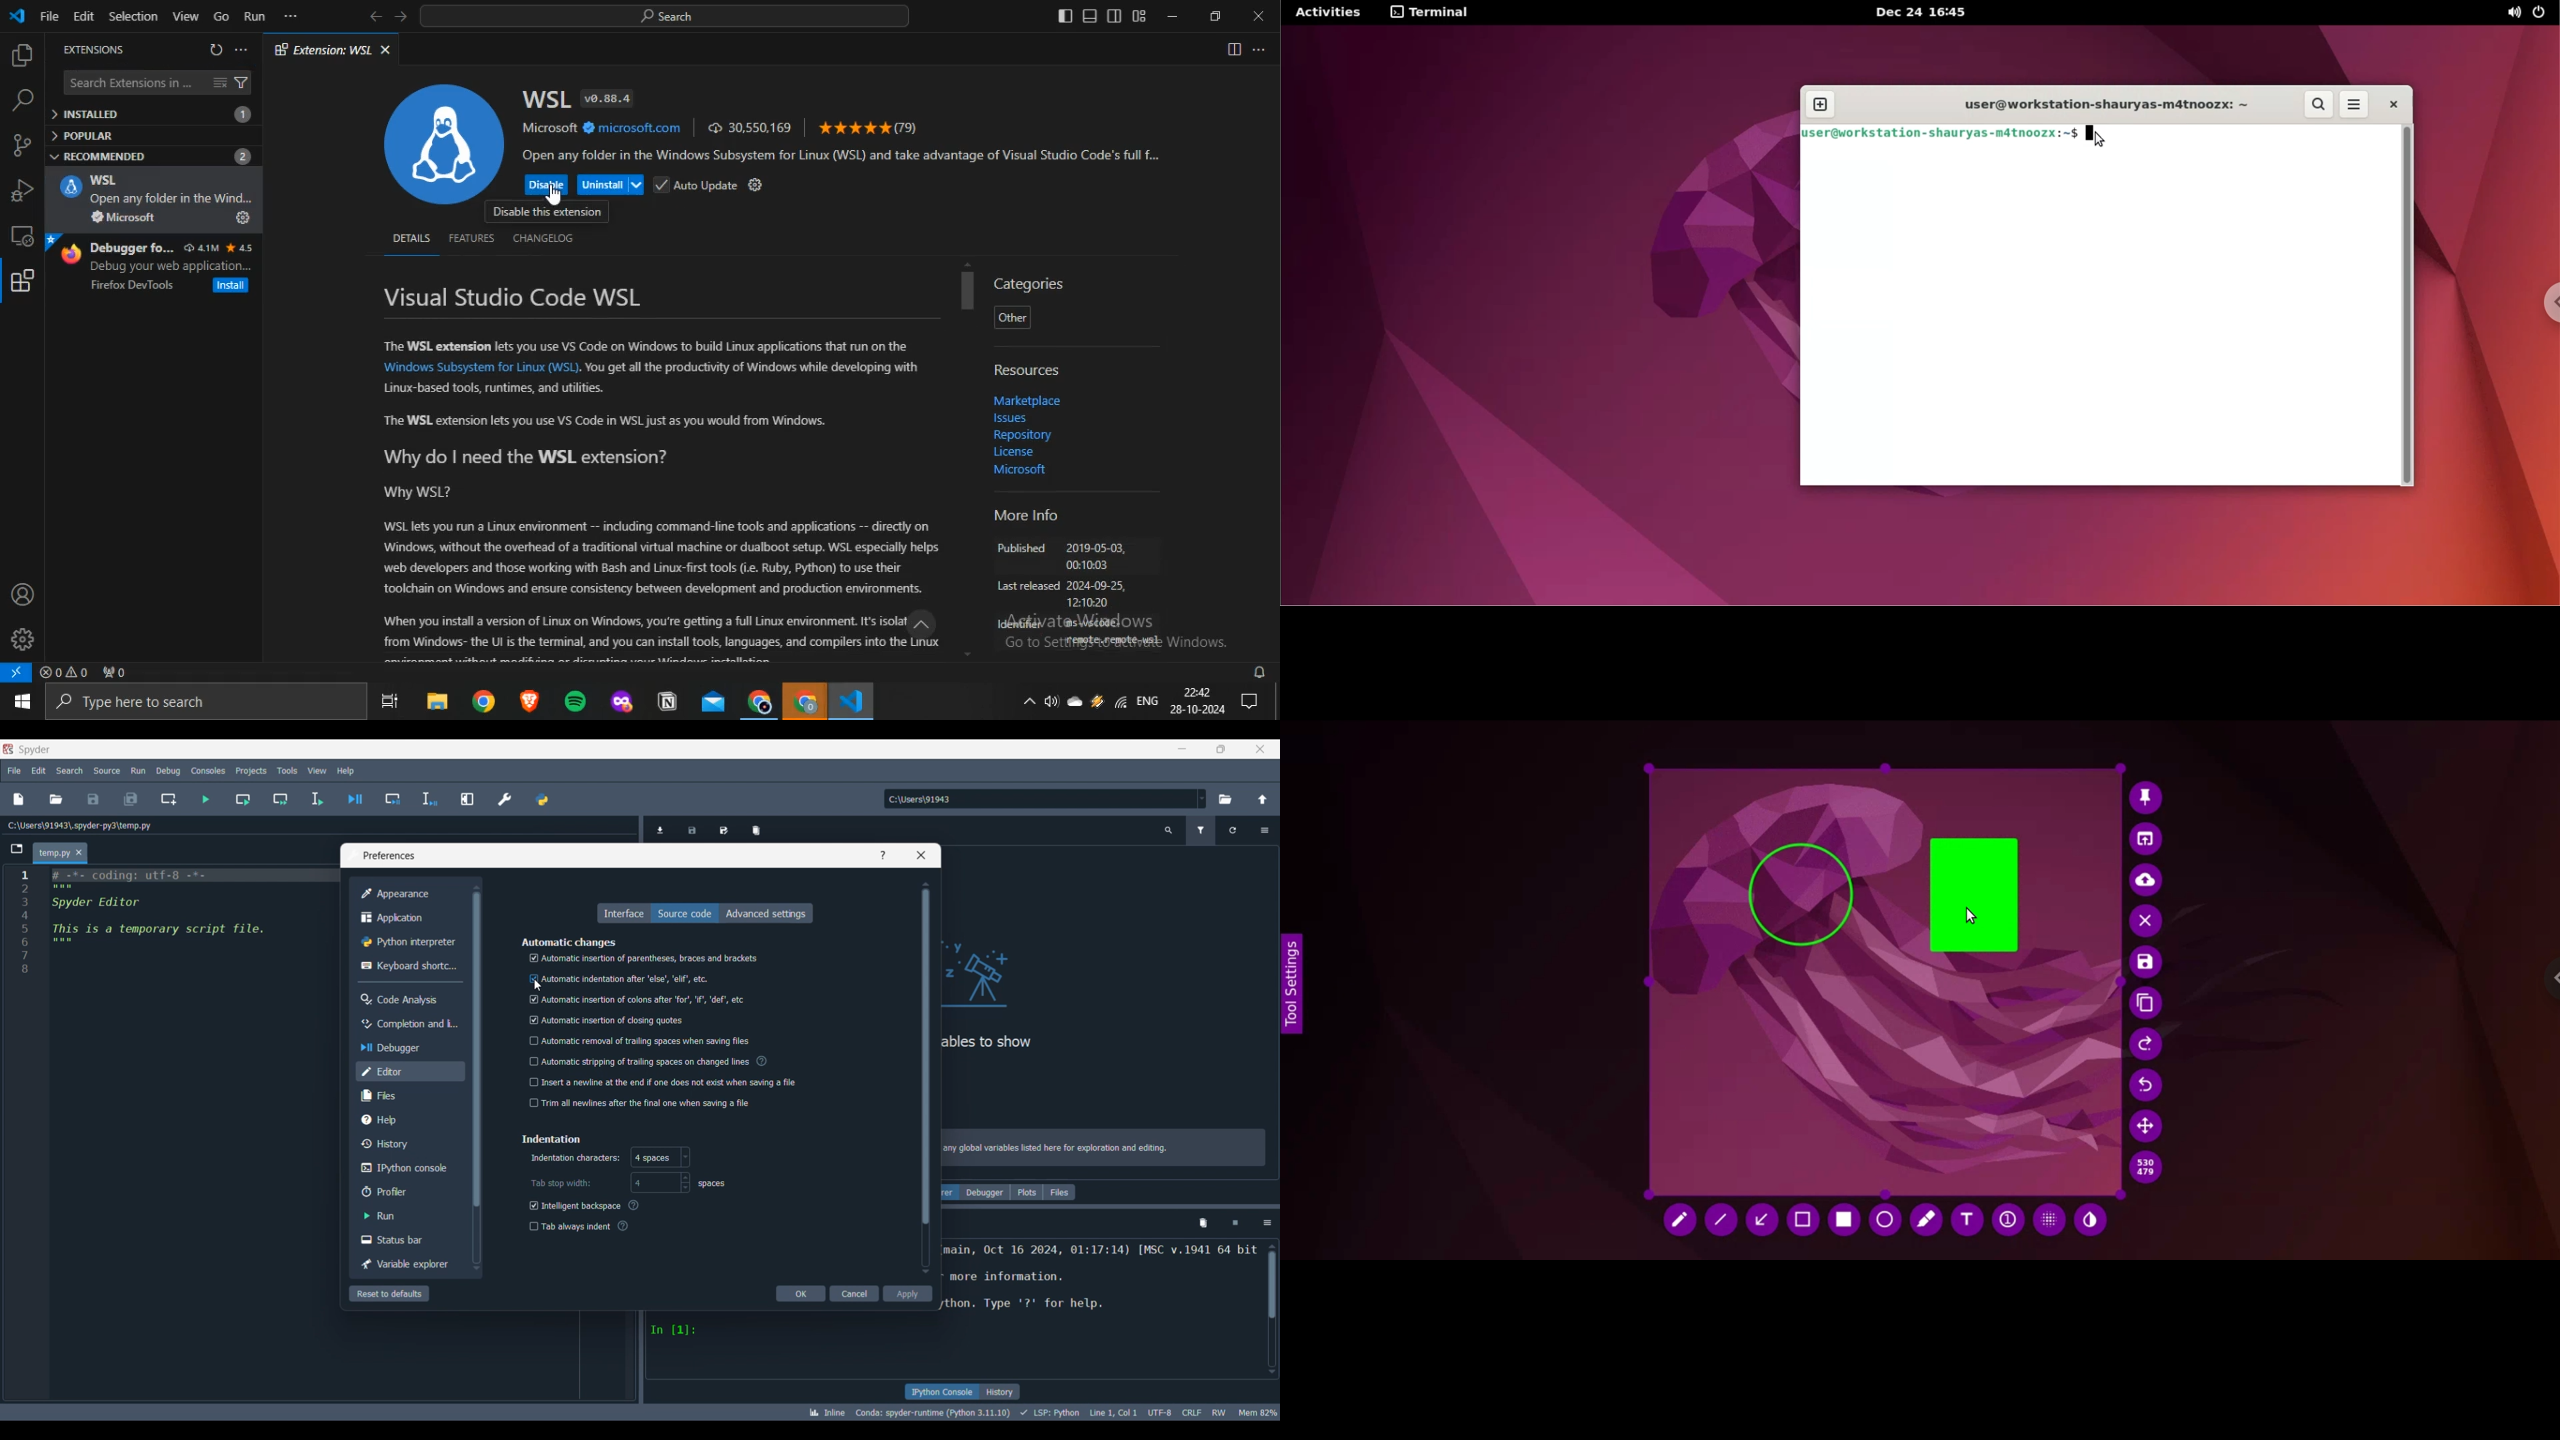 The height and width of the screenshot is (1456, 2576). I want to click on Files, so click(1059, 1192).